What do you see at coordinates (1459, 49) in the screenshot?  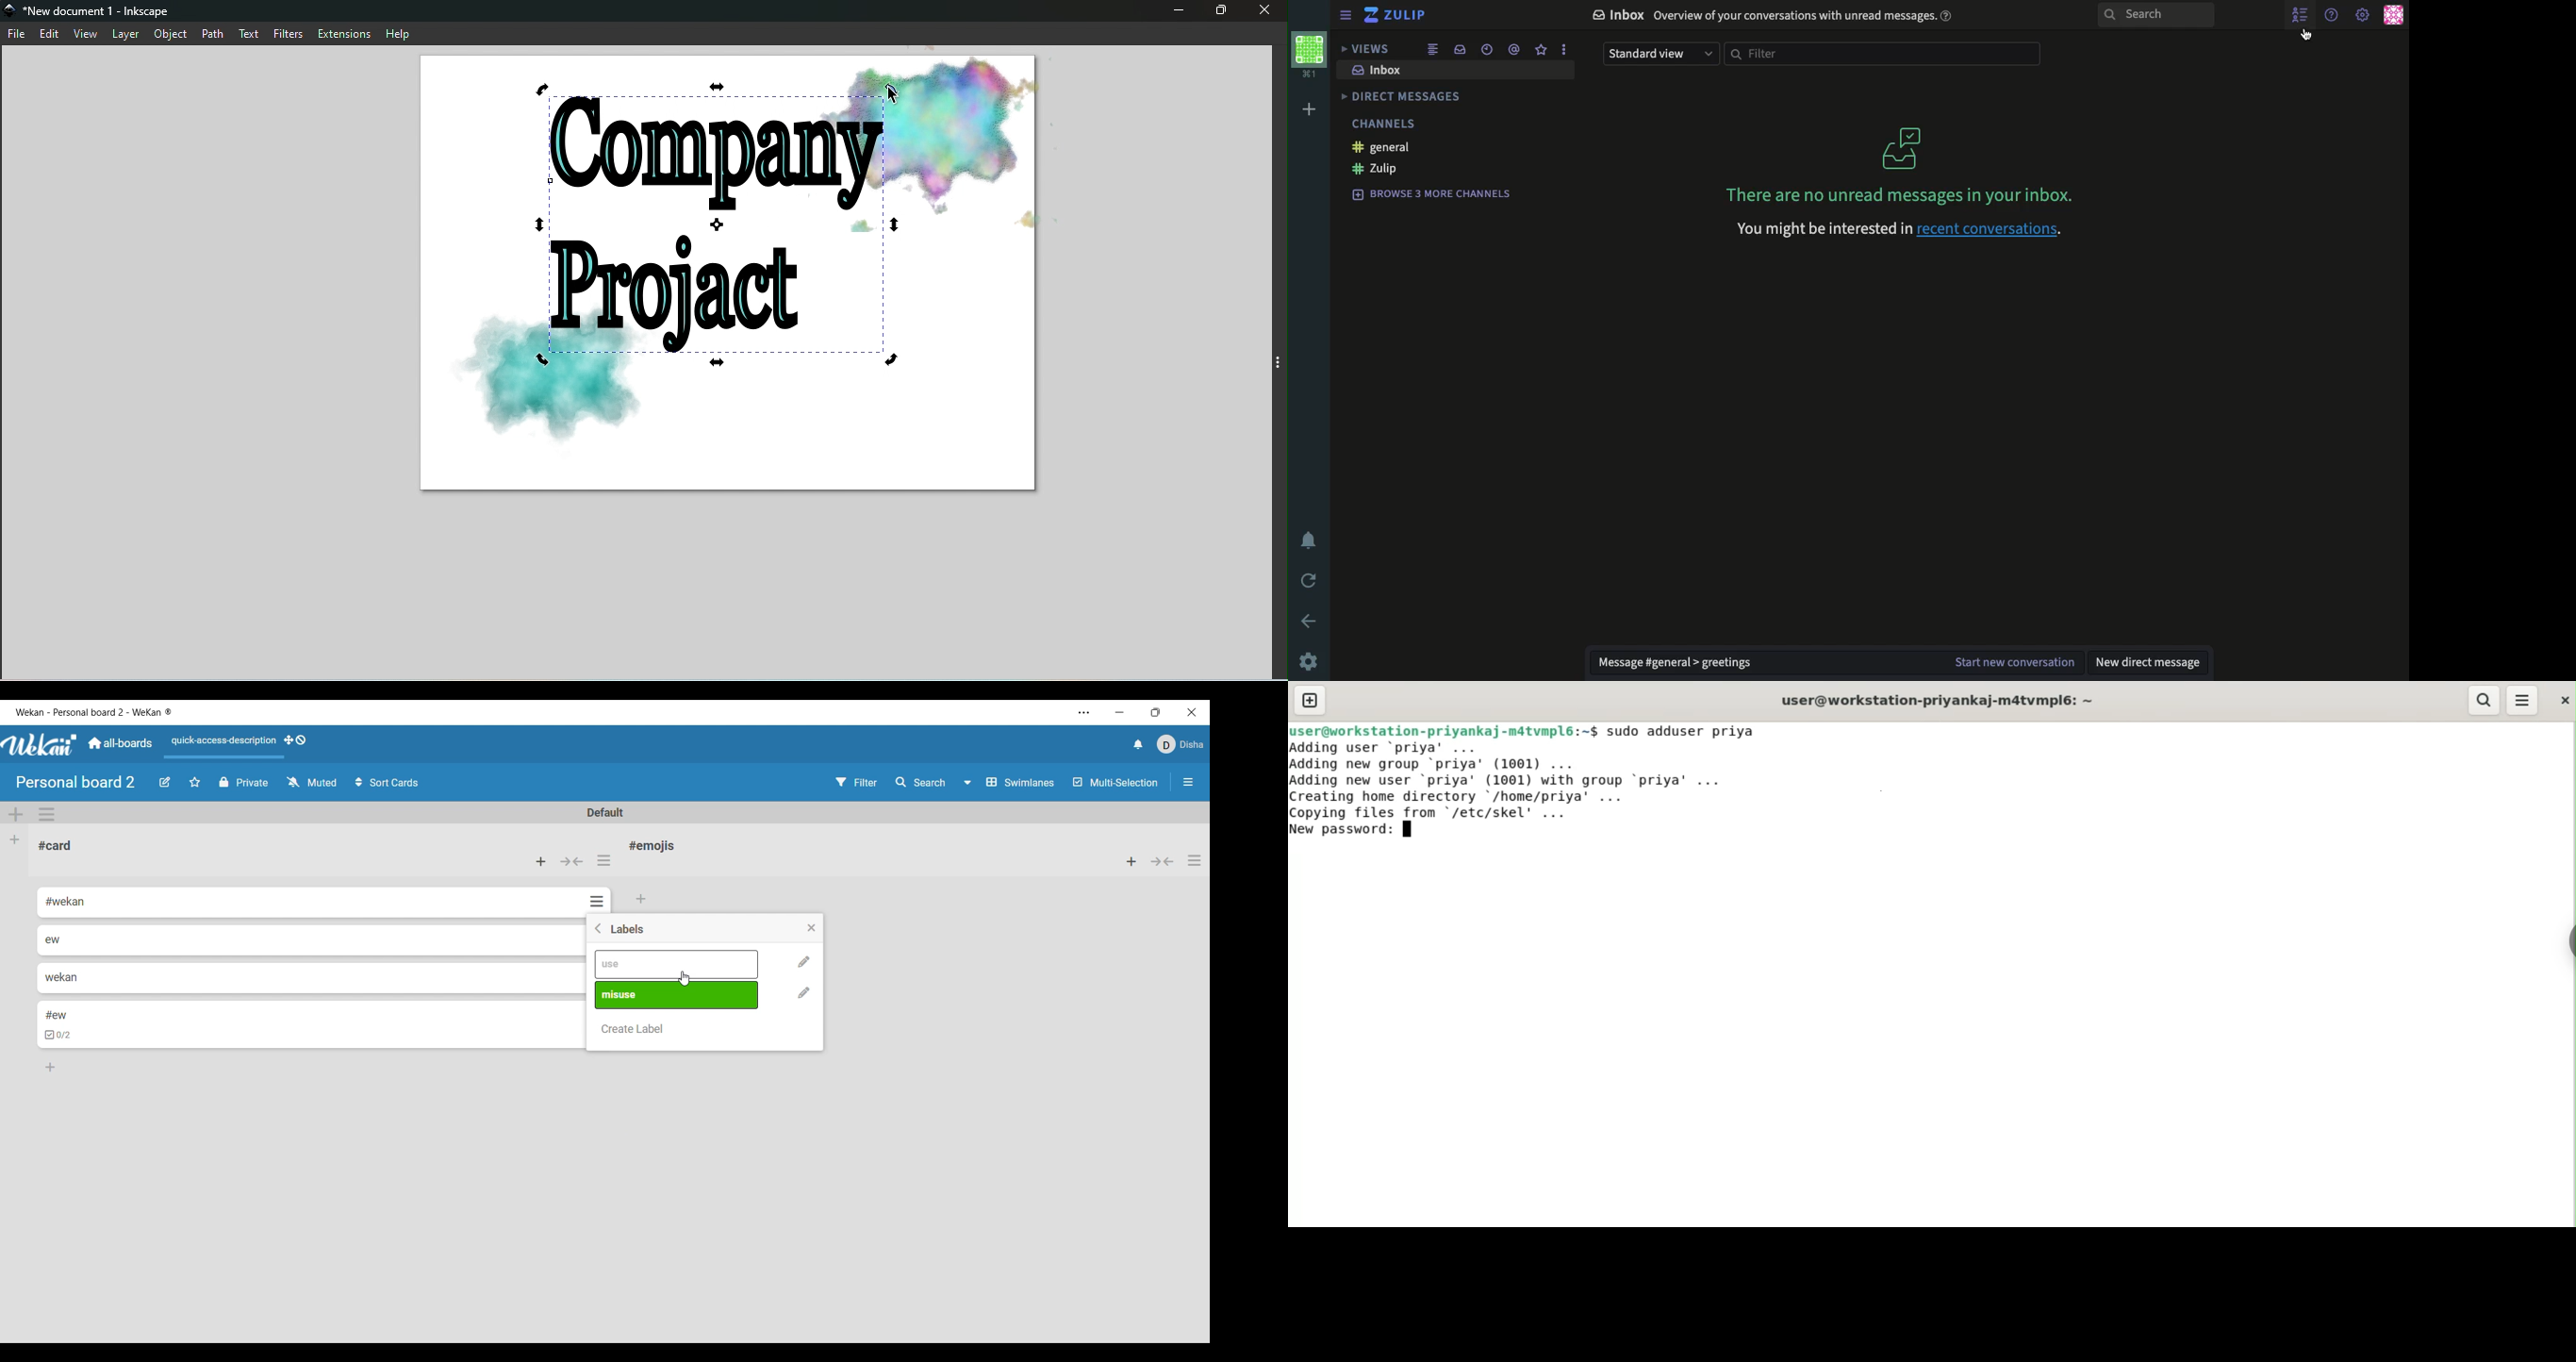 I see `inbox` at bounding box center [1459, 49].